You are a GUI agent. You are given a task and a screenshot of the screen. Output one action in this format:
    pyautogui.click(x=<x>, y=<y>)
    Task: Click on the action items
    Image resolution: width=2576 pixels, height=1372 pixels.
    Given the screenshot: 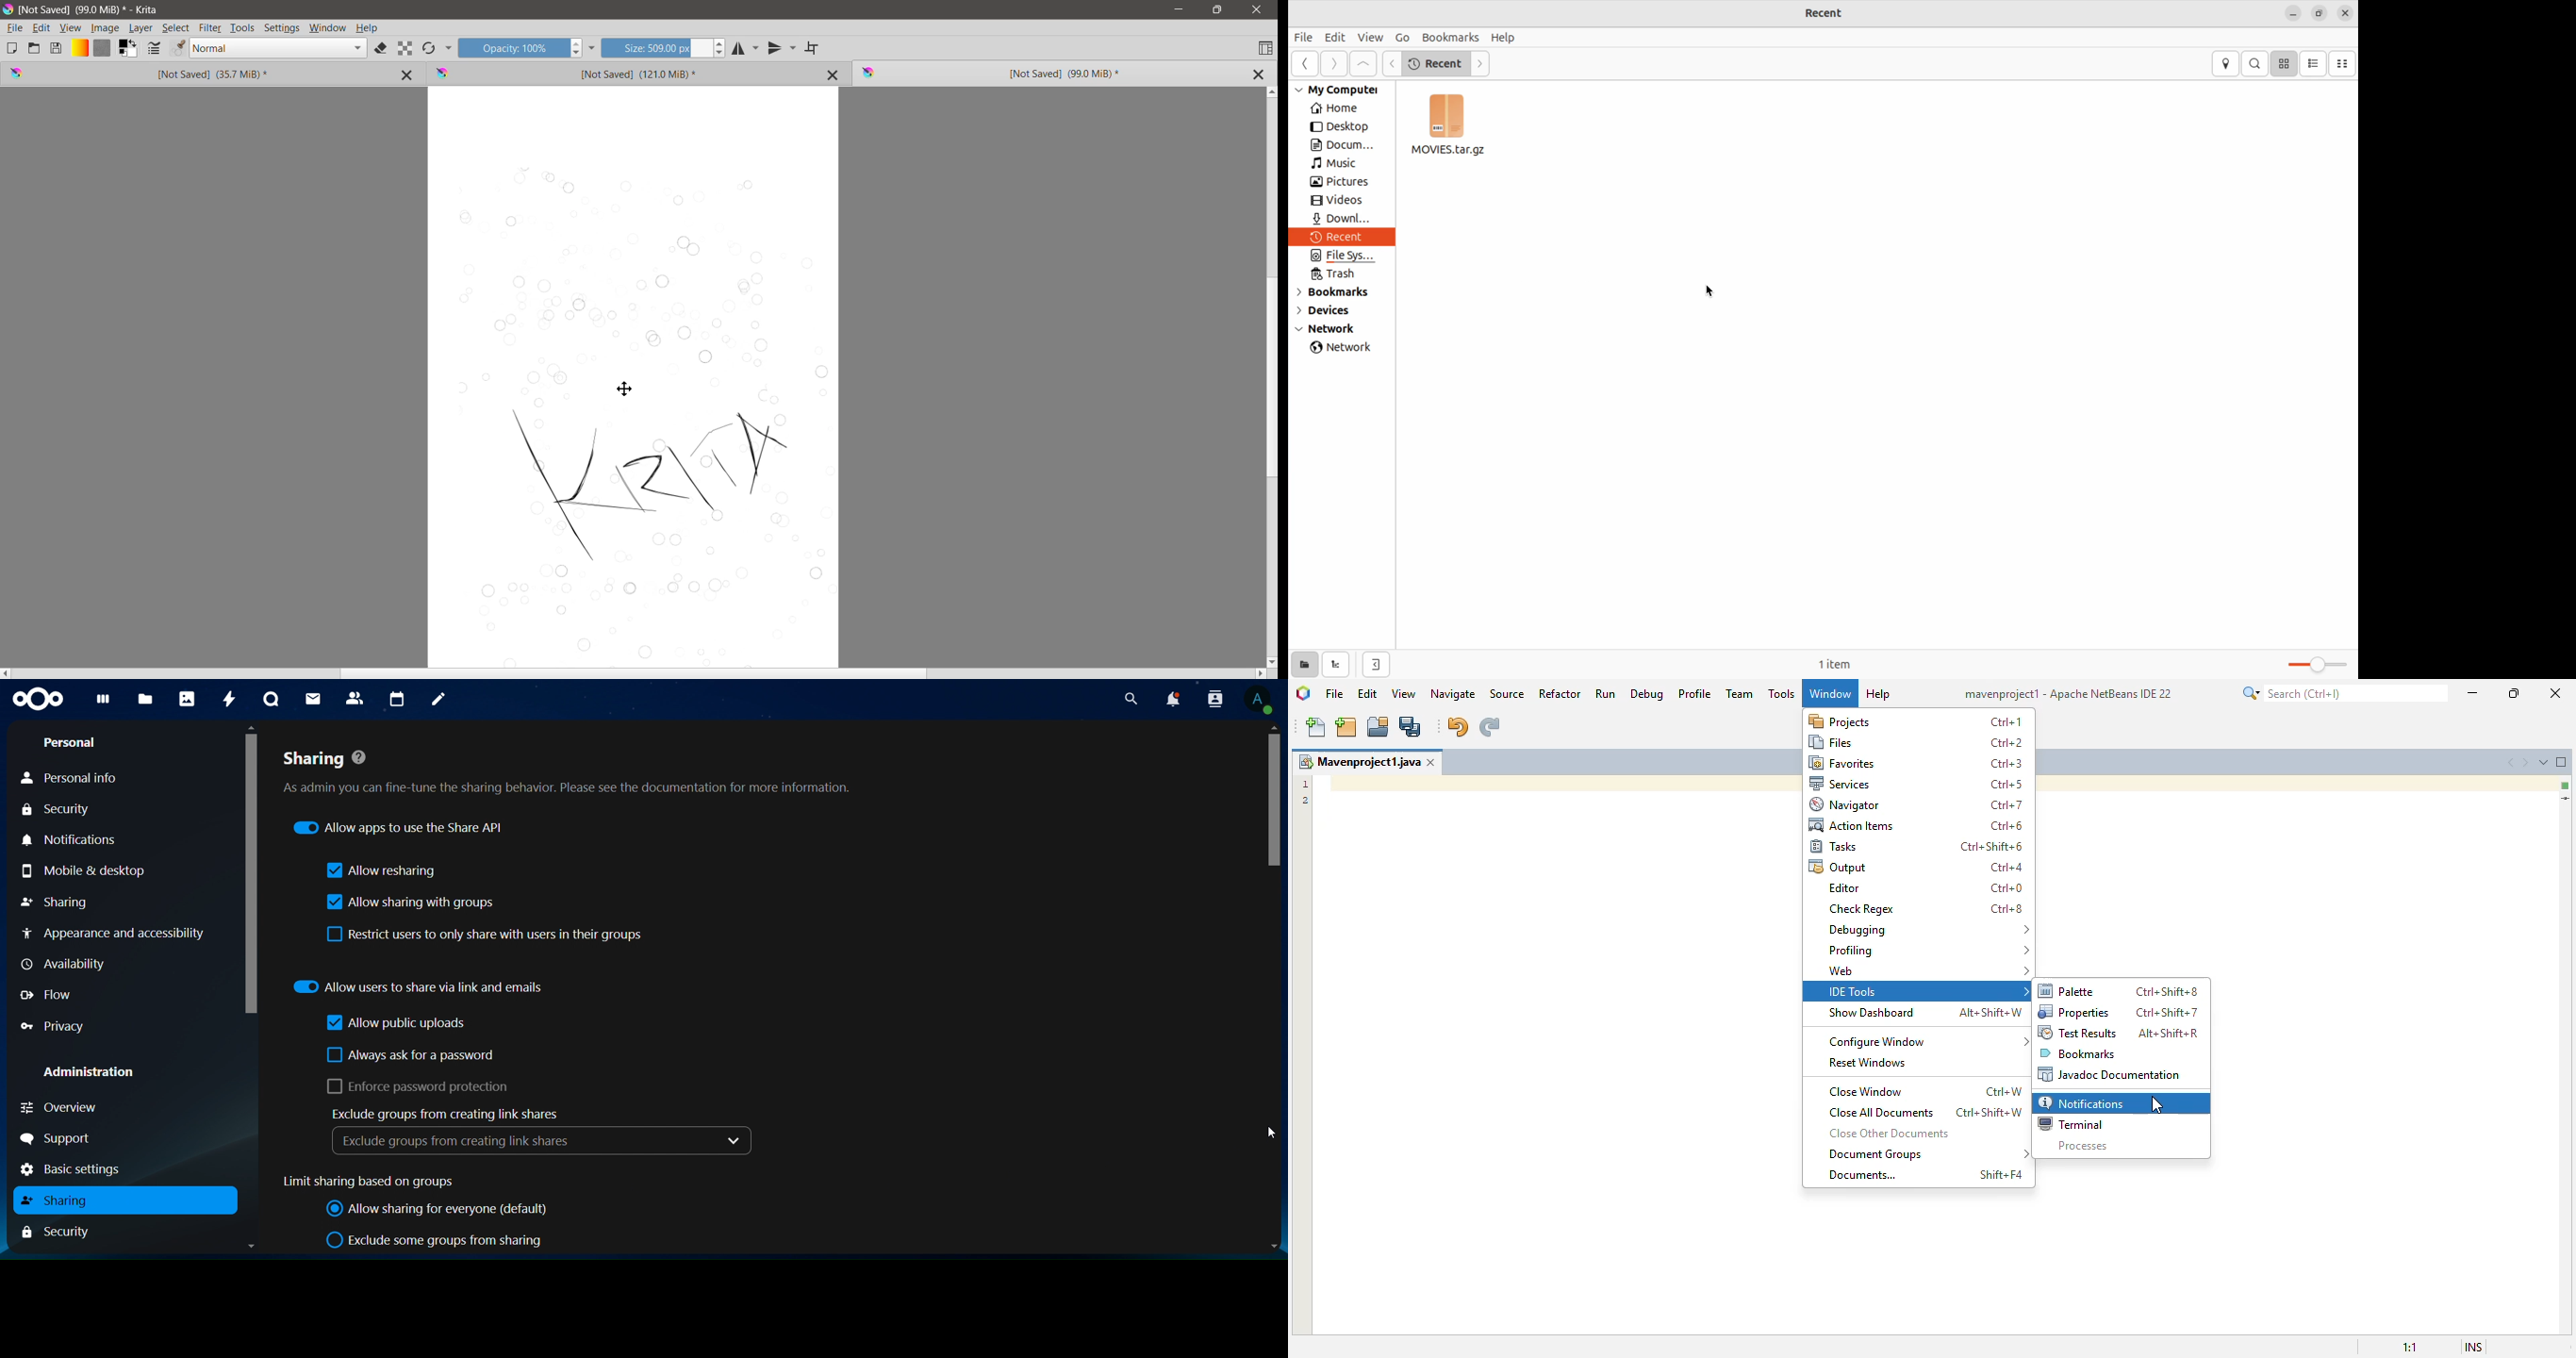 What is the action you would take?
    pyautogui.click(x=1852, y=825)
    